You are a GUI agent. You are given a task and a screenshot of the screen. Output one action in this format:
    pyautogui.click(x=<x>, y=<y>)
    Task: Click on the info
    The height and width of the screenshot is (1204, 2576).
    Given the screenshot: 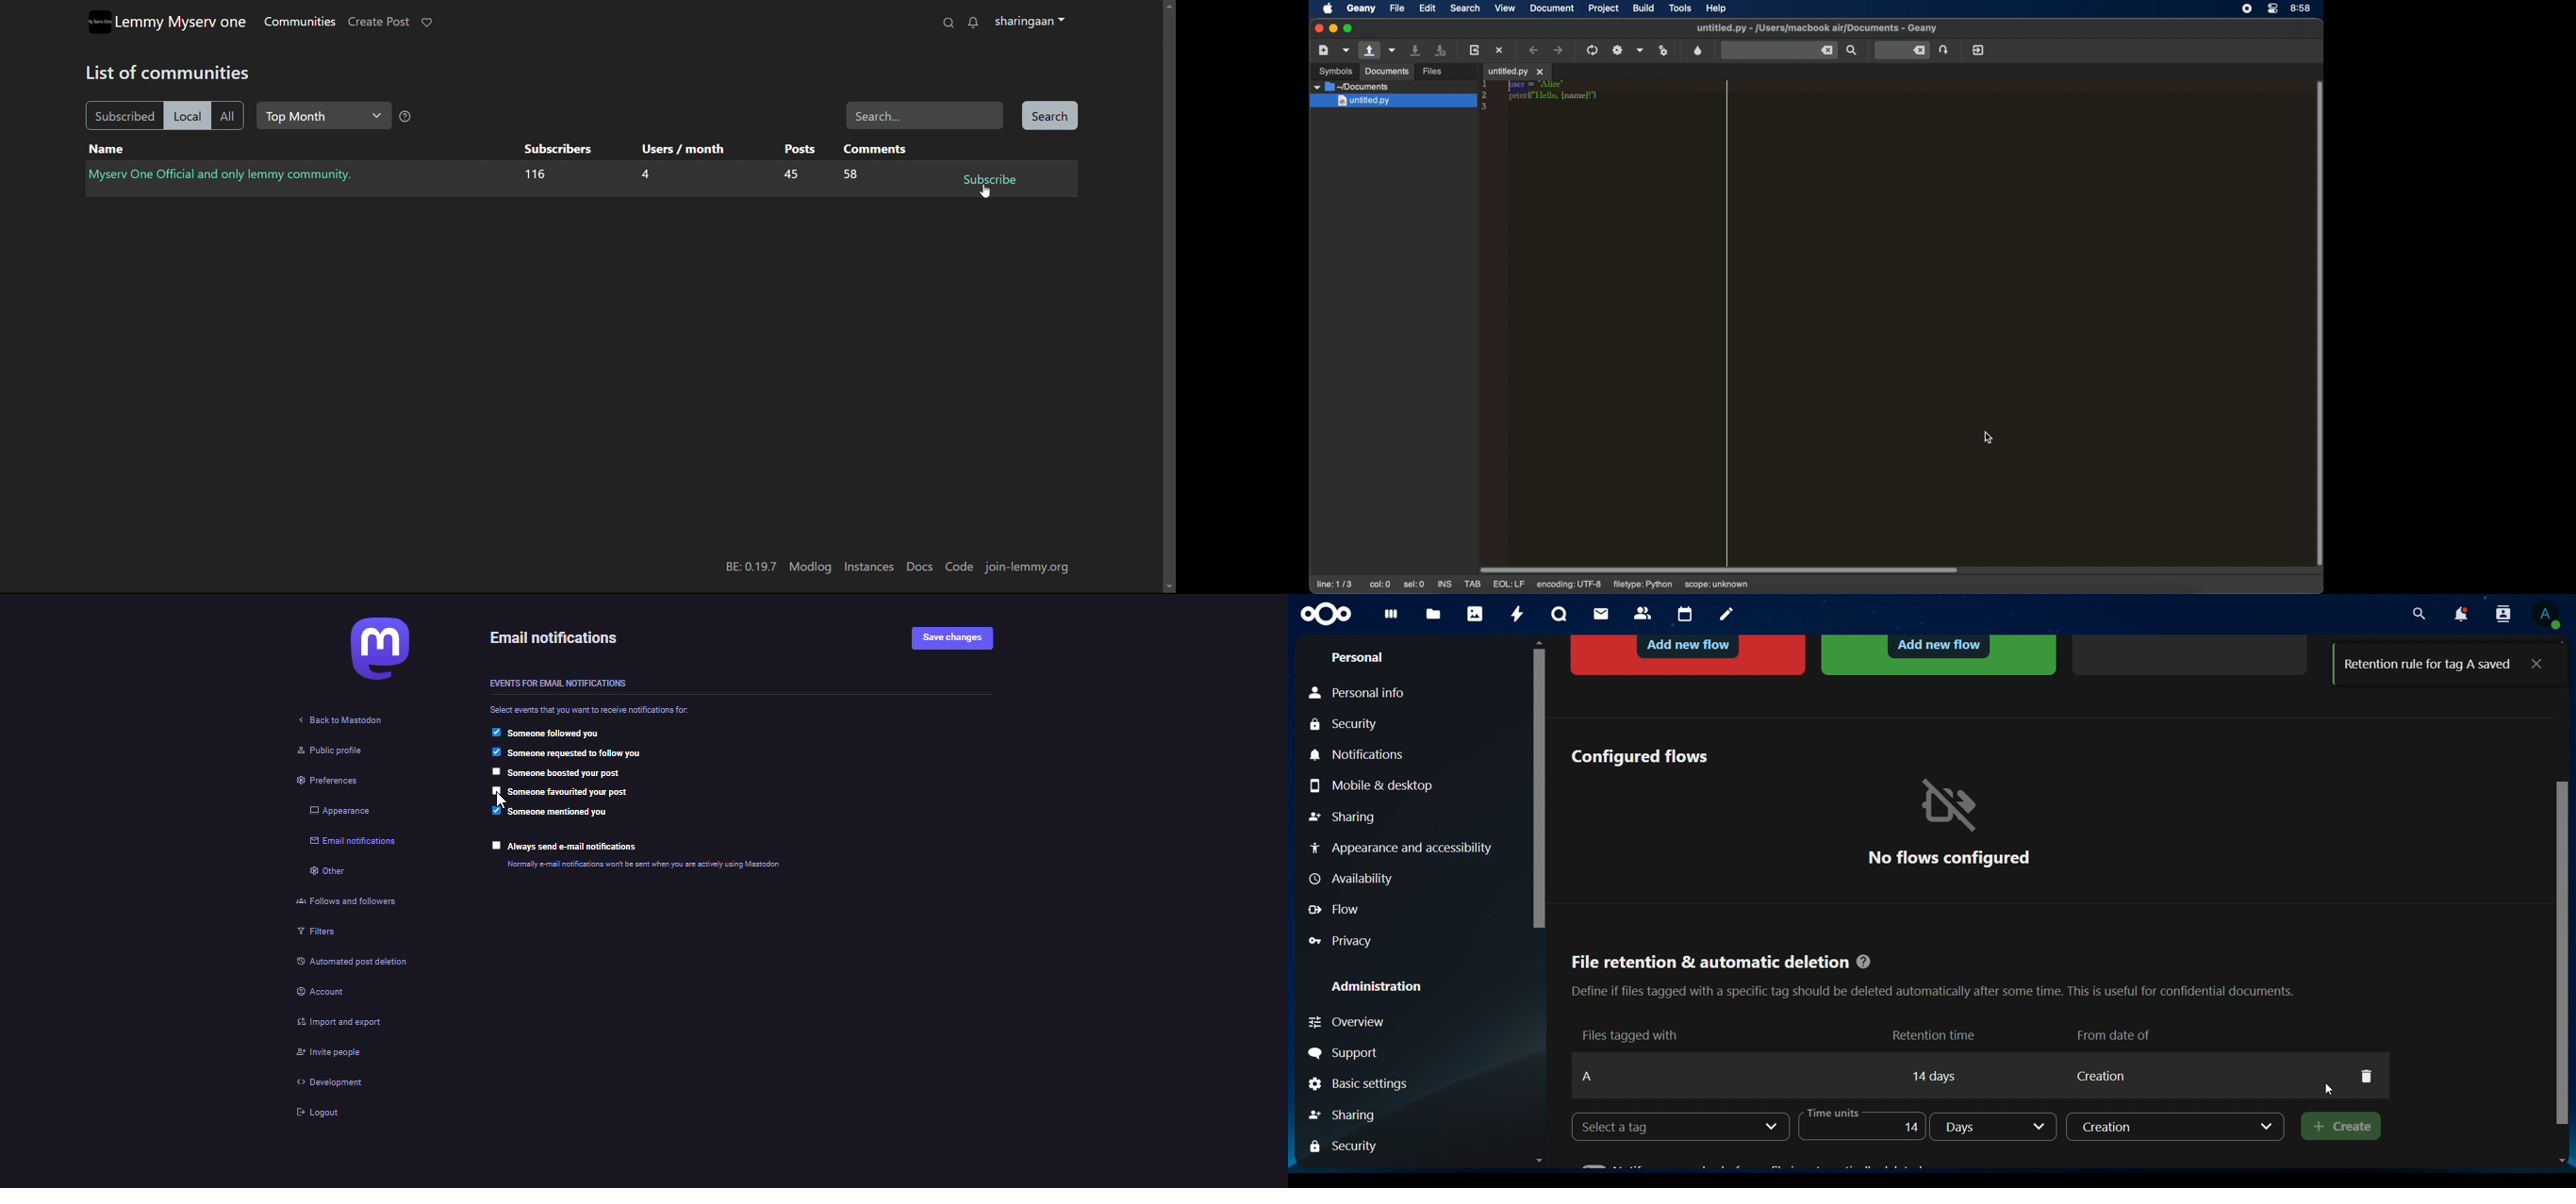 What is the action you would take?
    pyautogui.click(x=699, y=864)
    